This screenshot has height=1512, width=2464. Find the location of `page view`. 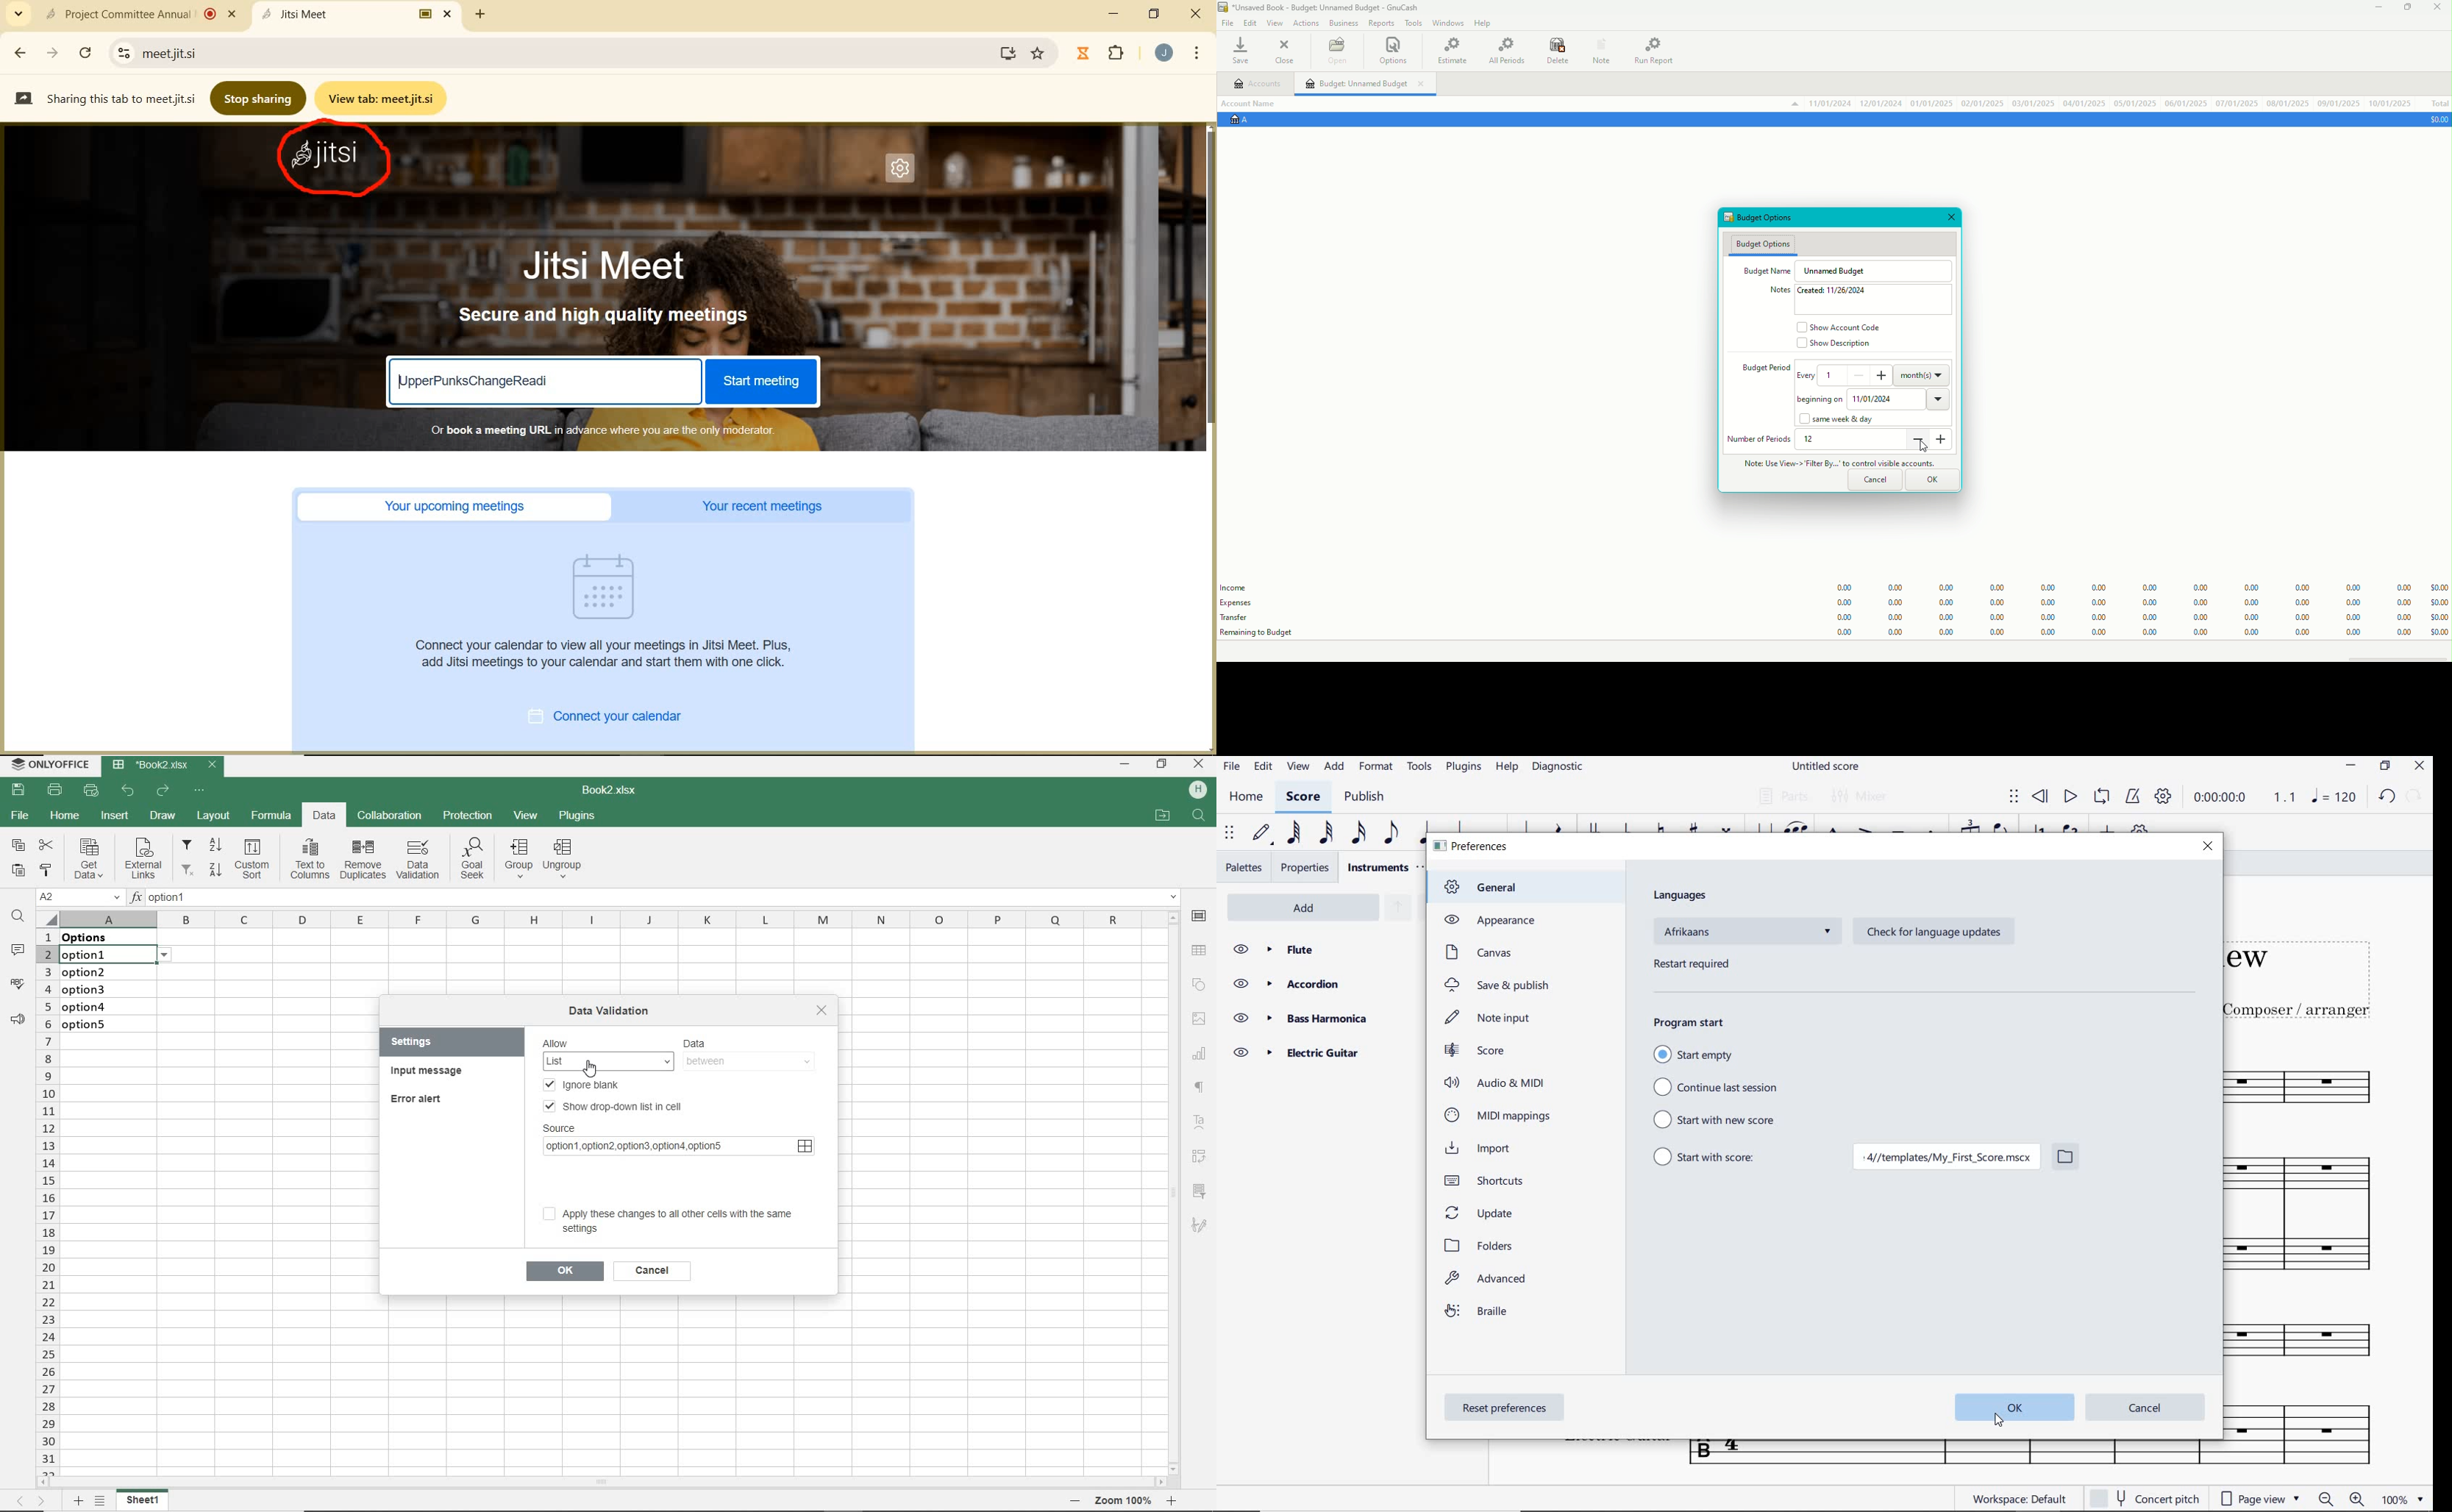

page view is located at coordinates (2259, 1498).